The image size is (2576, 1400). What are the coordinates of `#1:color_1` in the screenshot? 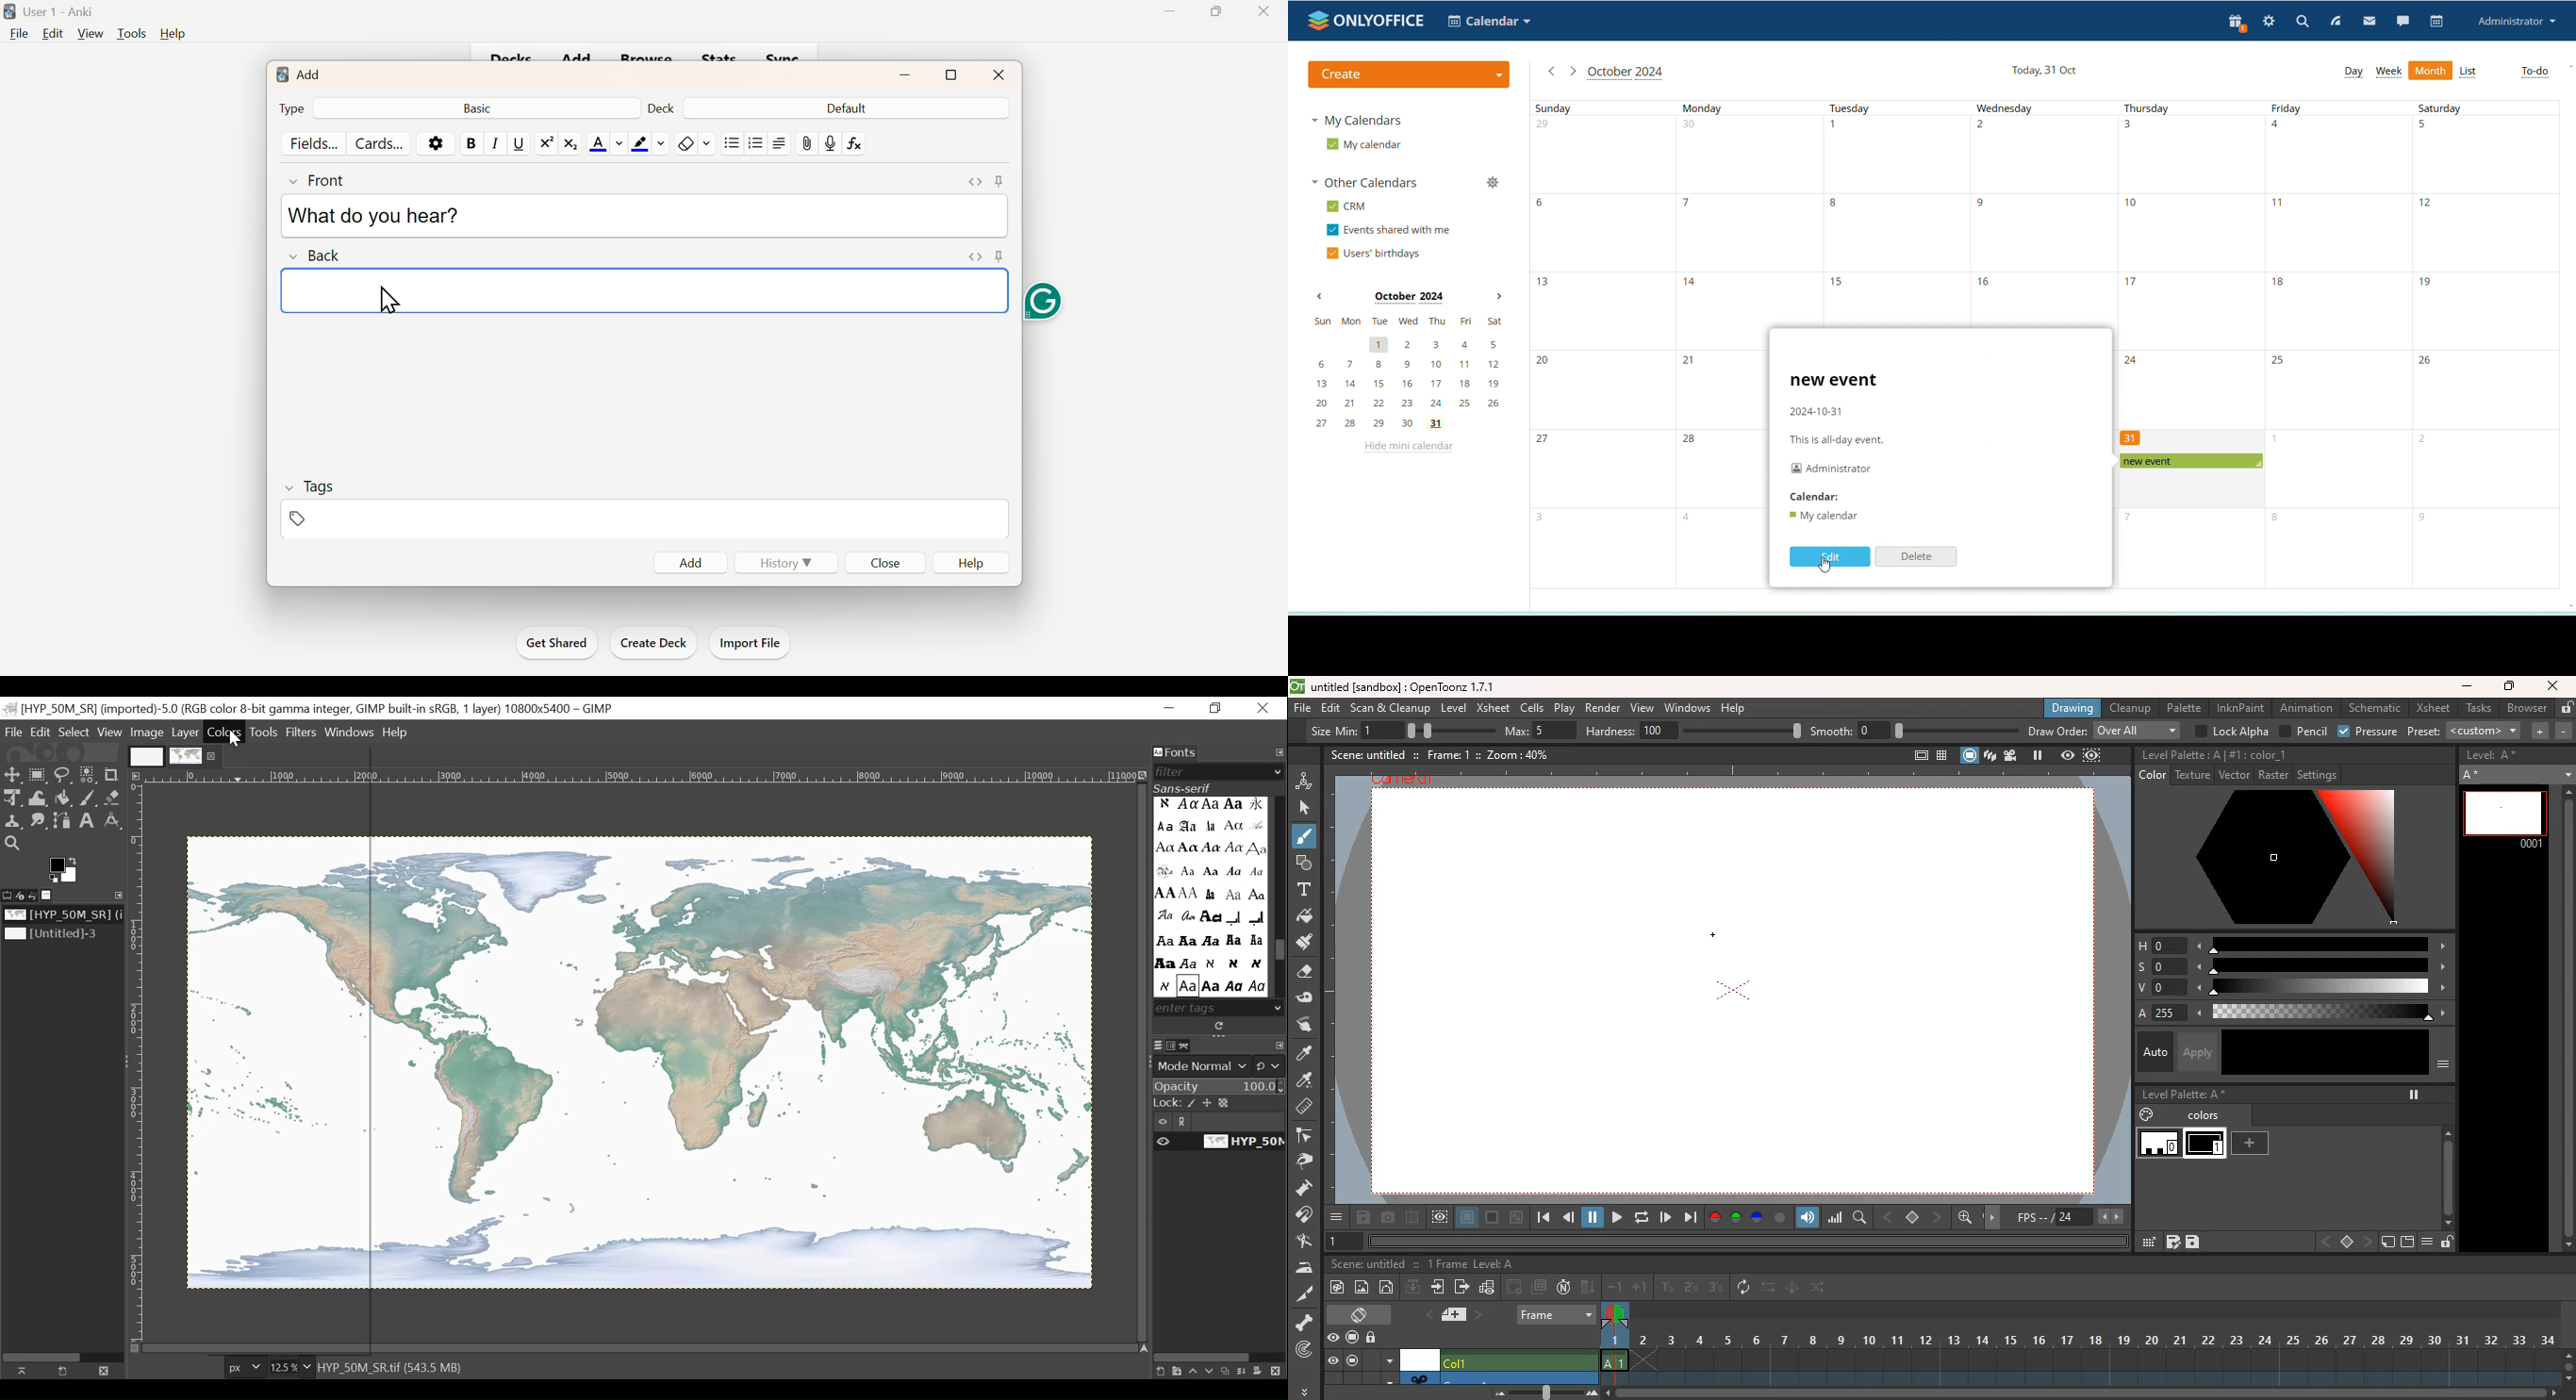 It's located at (2259, 755).